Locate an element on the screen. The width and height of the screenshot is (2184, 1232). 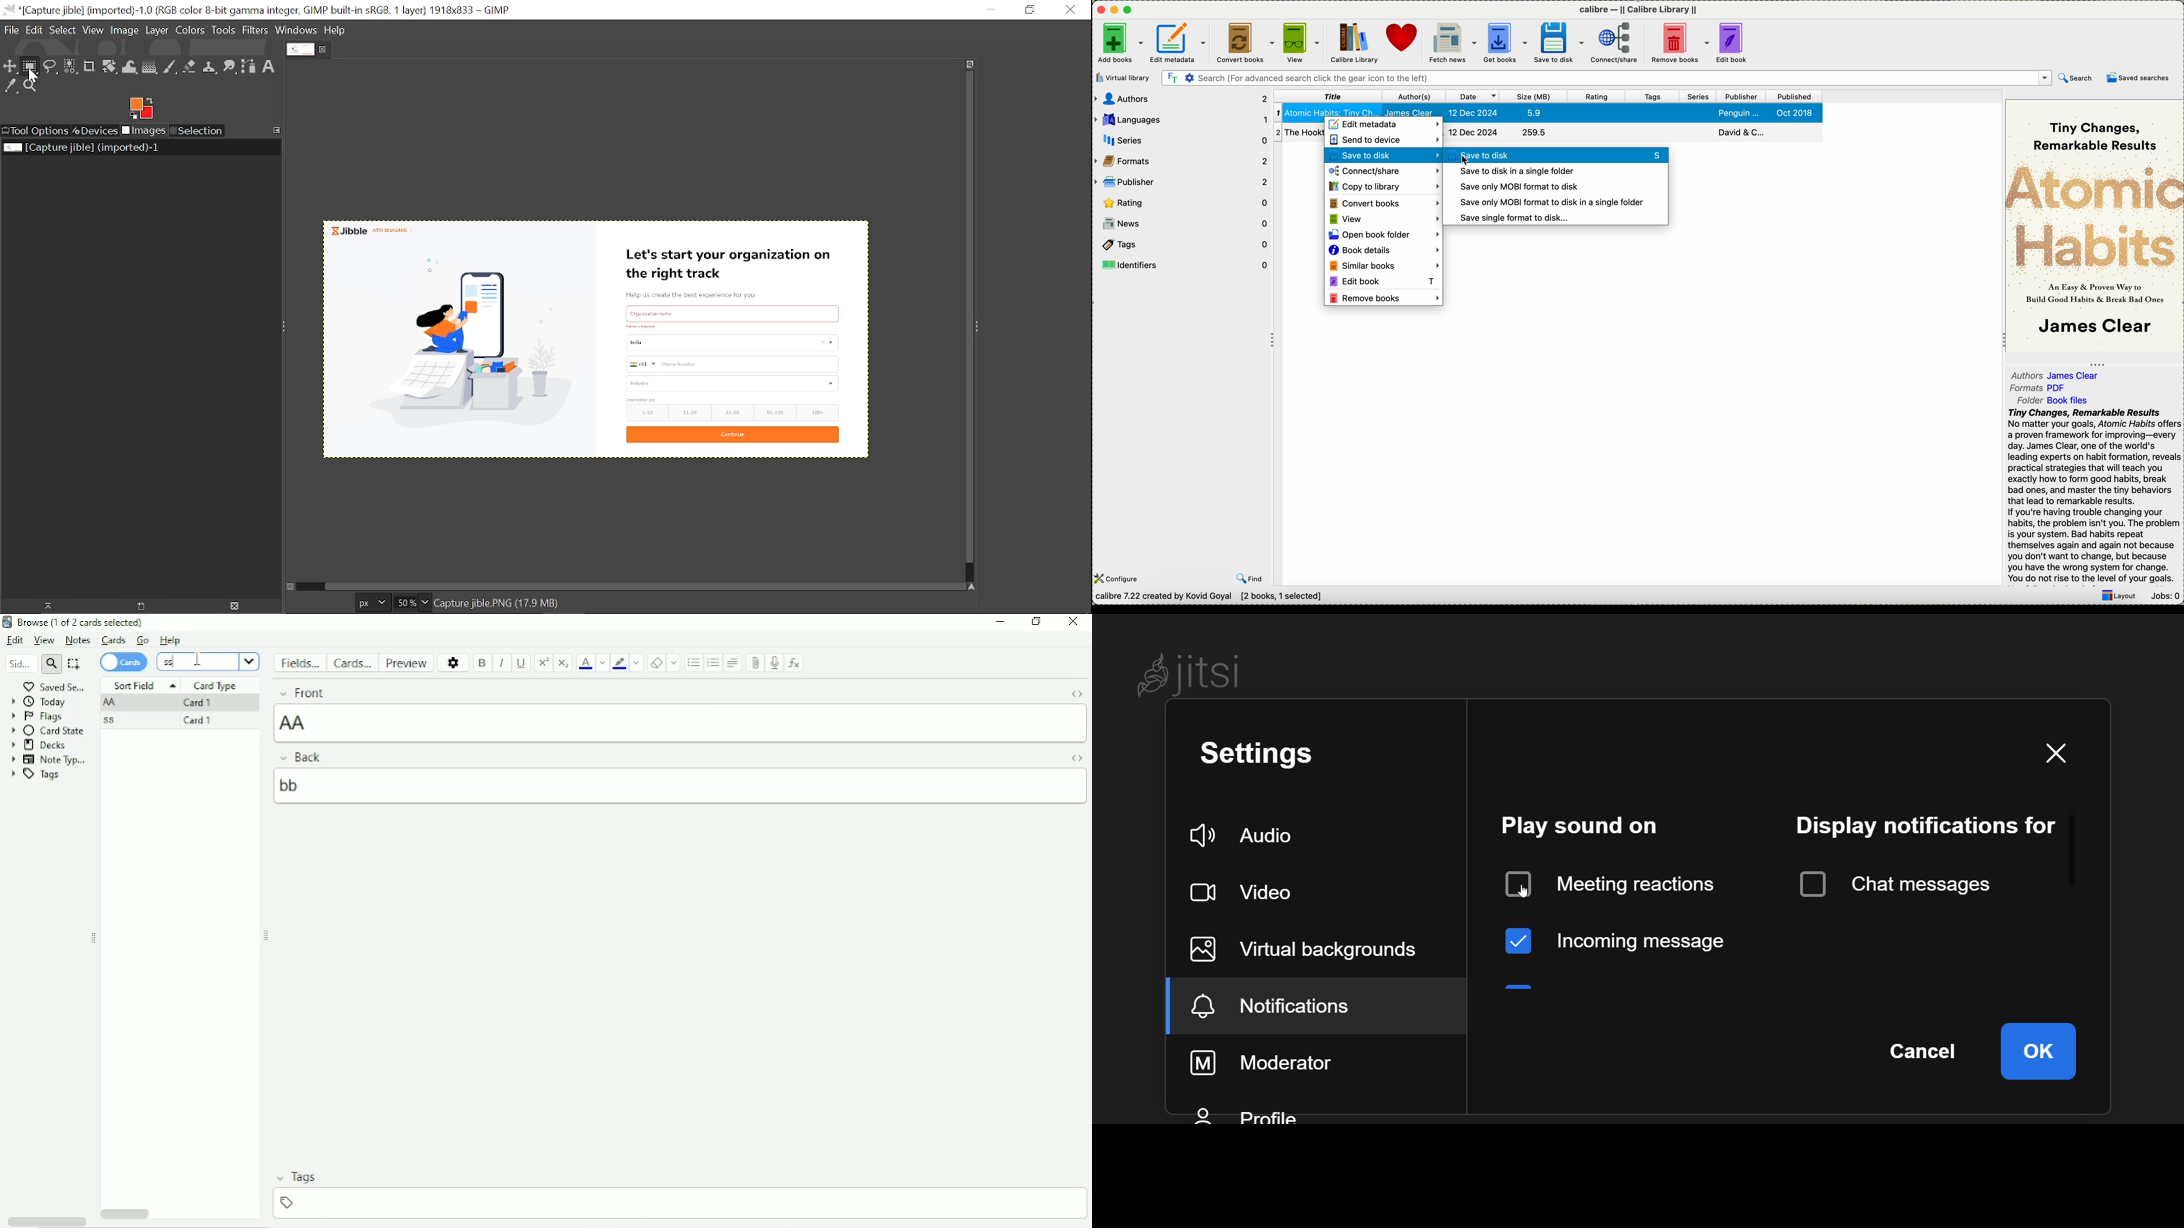
Cards is located at coordinates (112, 640).